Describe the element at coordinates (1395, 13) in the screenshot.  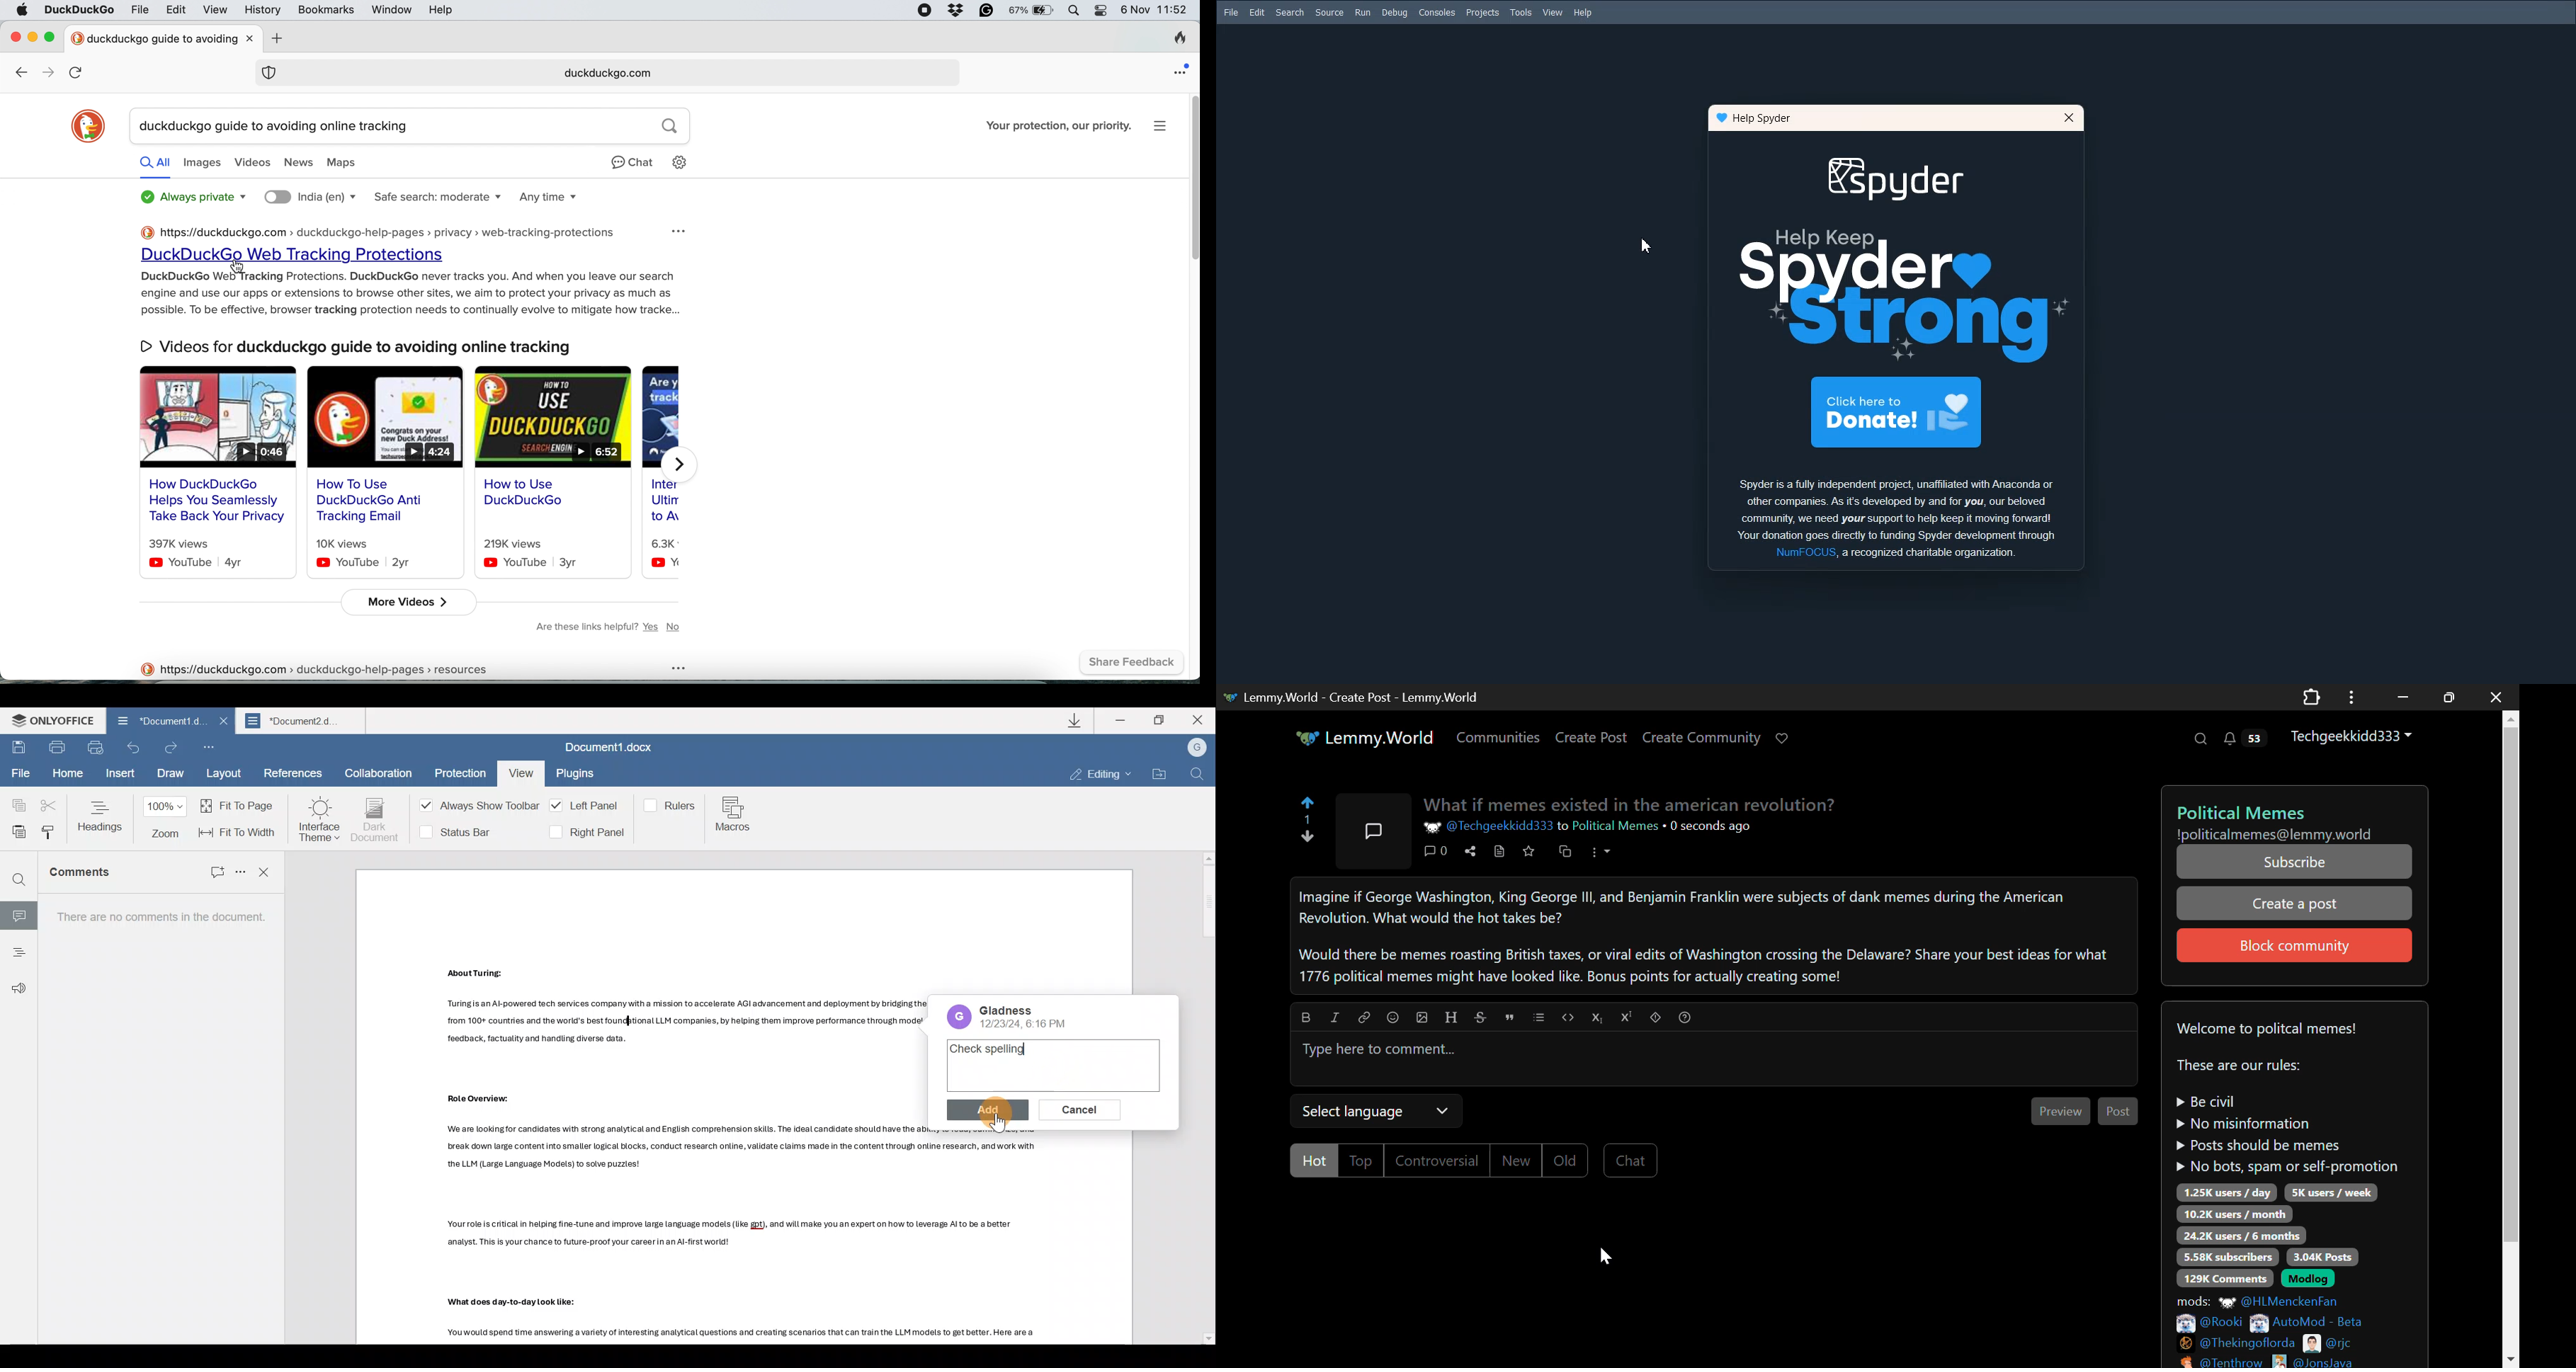
I see `Debug` at that location.